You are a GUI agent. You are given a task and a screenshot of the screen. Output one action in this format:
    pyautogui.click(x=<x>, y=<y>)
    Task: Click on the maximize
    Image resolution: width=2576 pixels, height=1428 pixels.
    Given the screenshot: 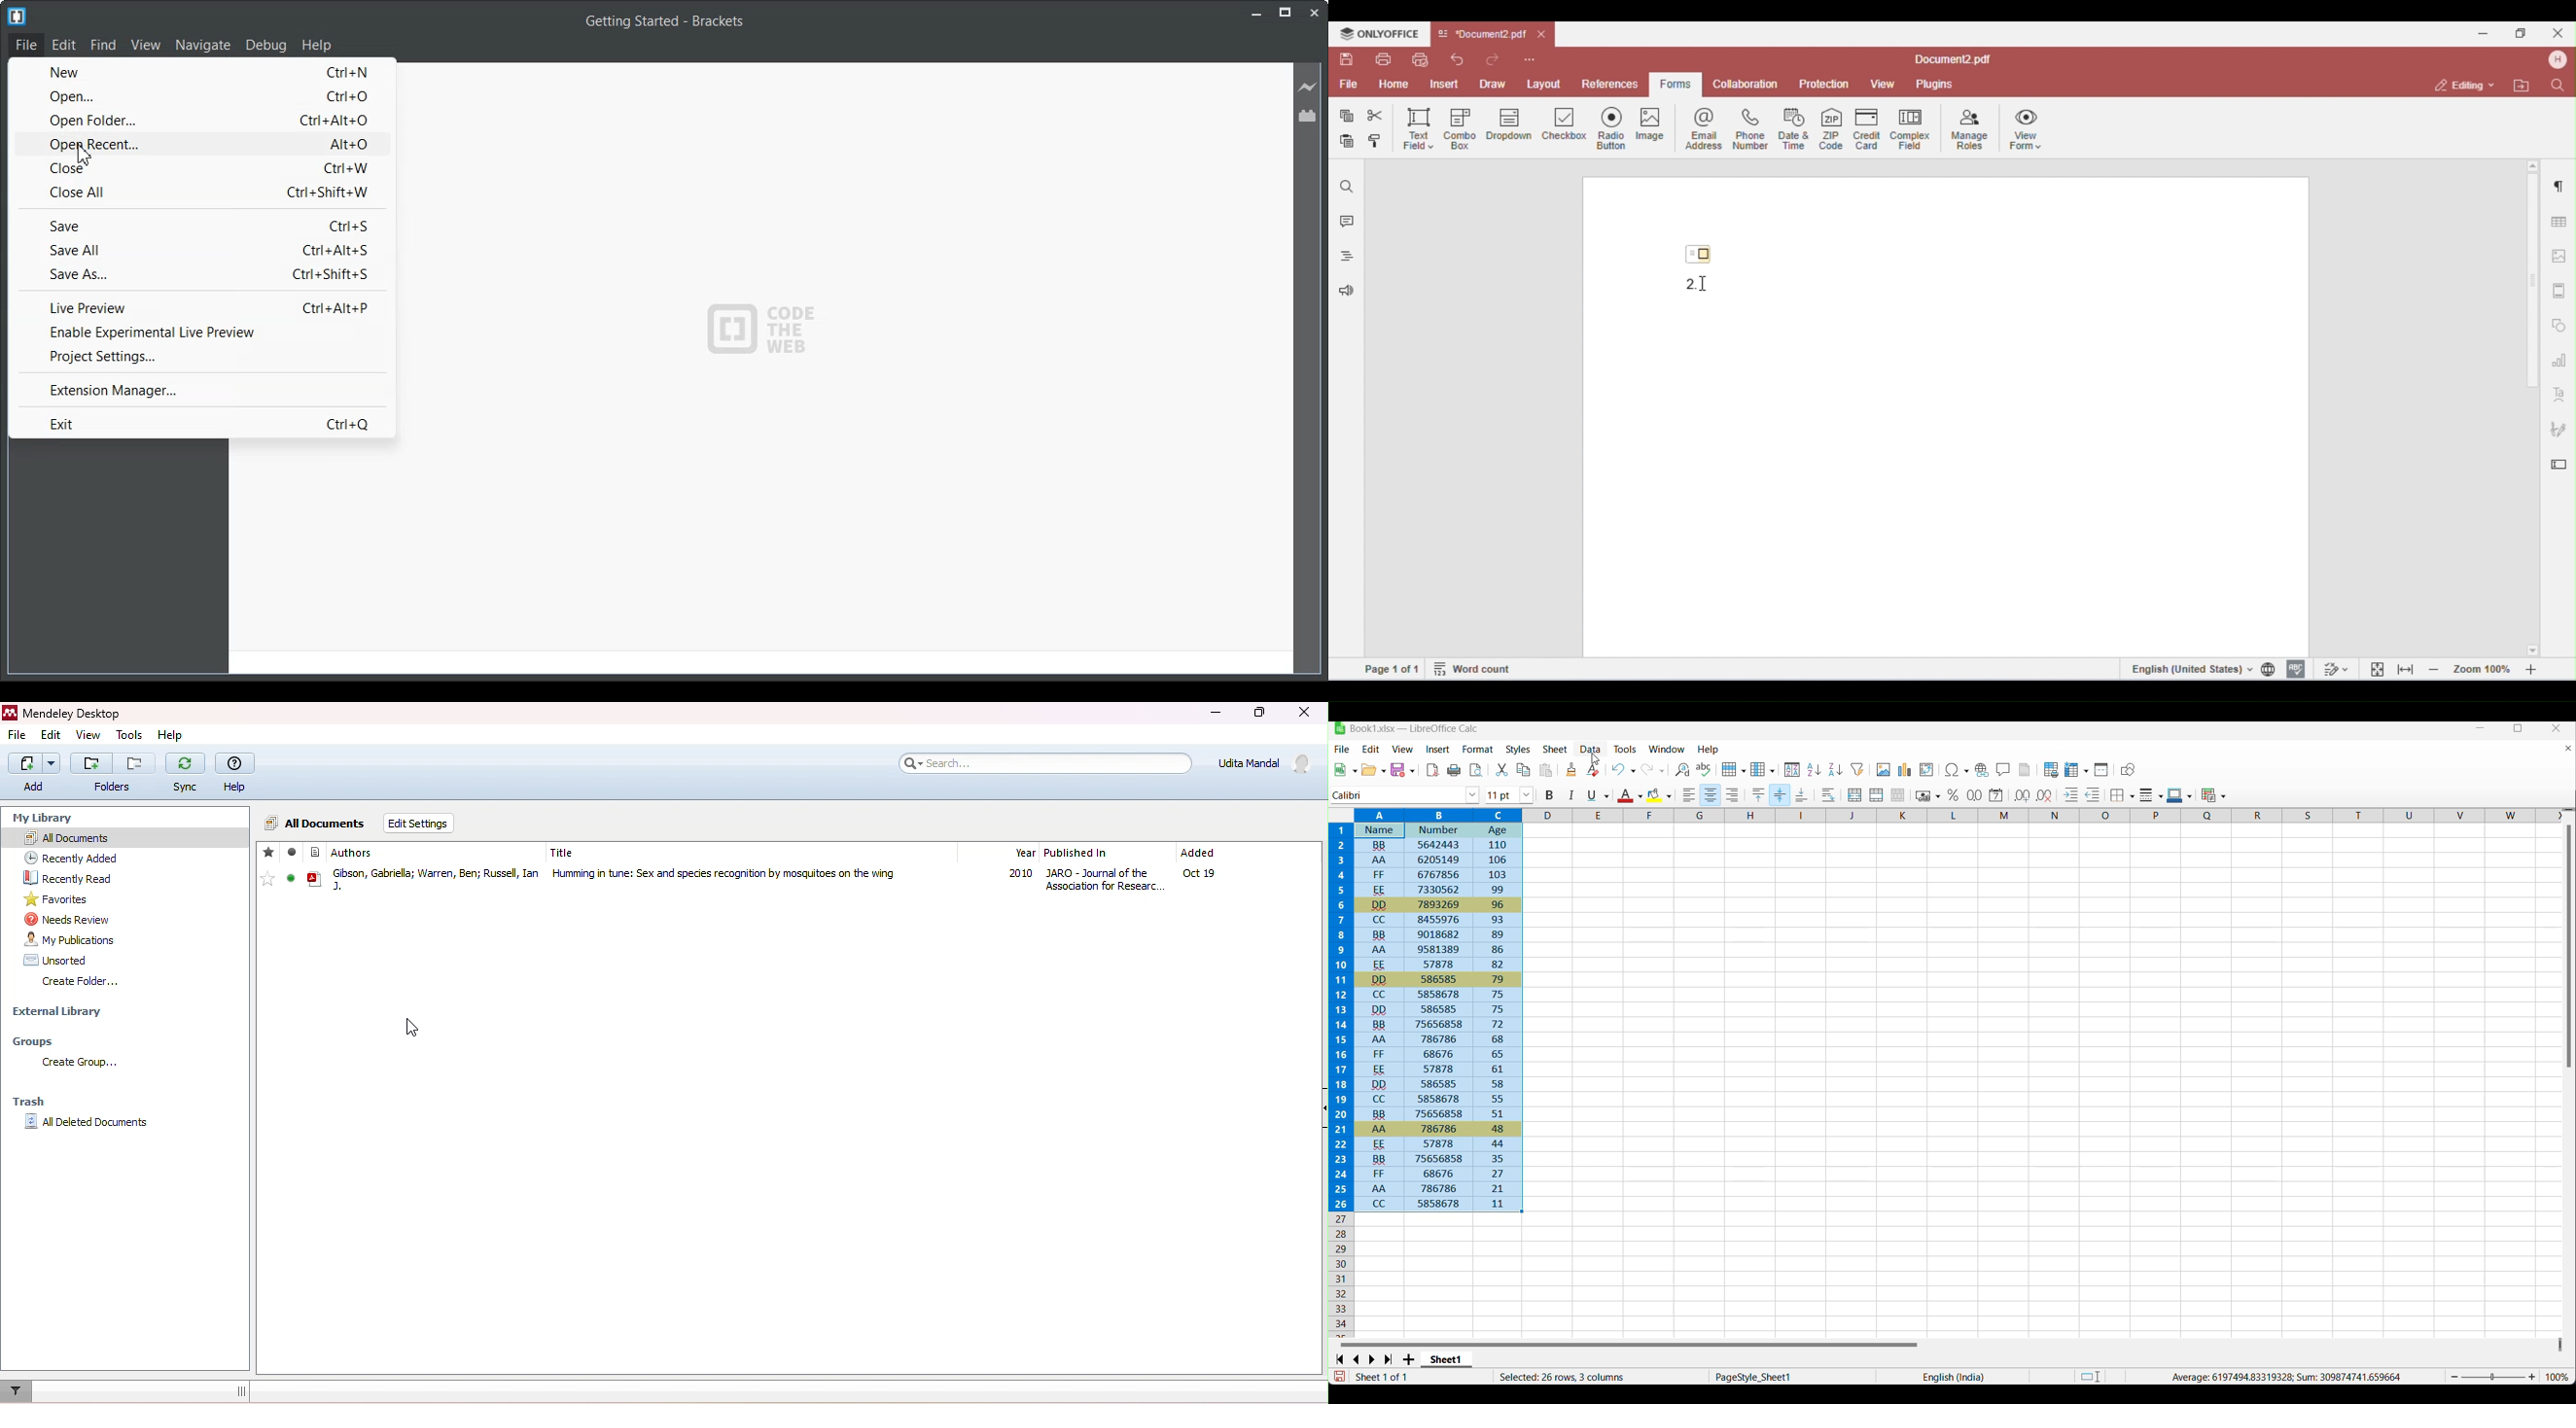 What is the action you would take?
    pyautogui.click(x=1259, y=714)
    